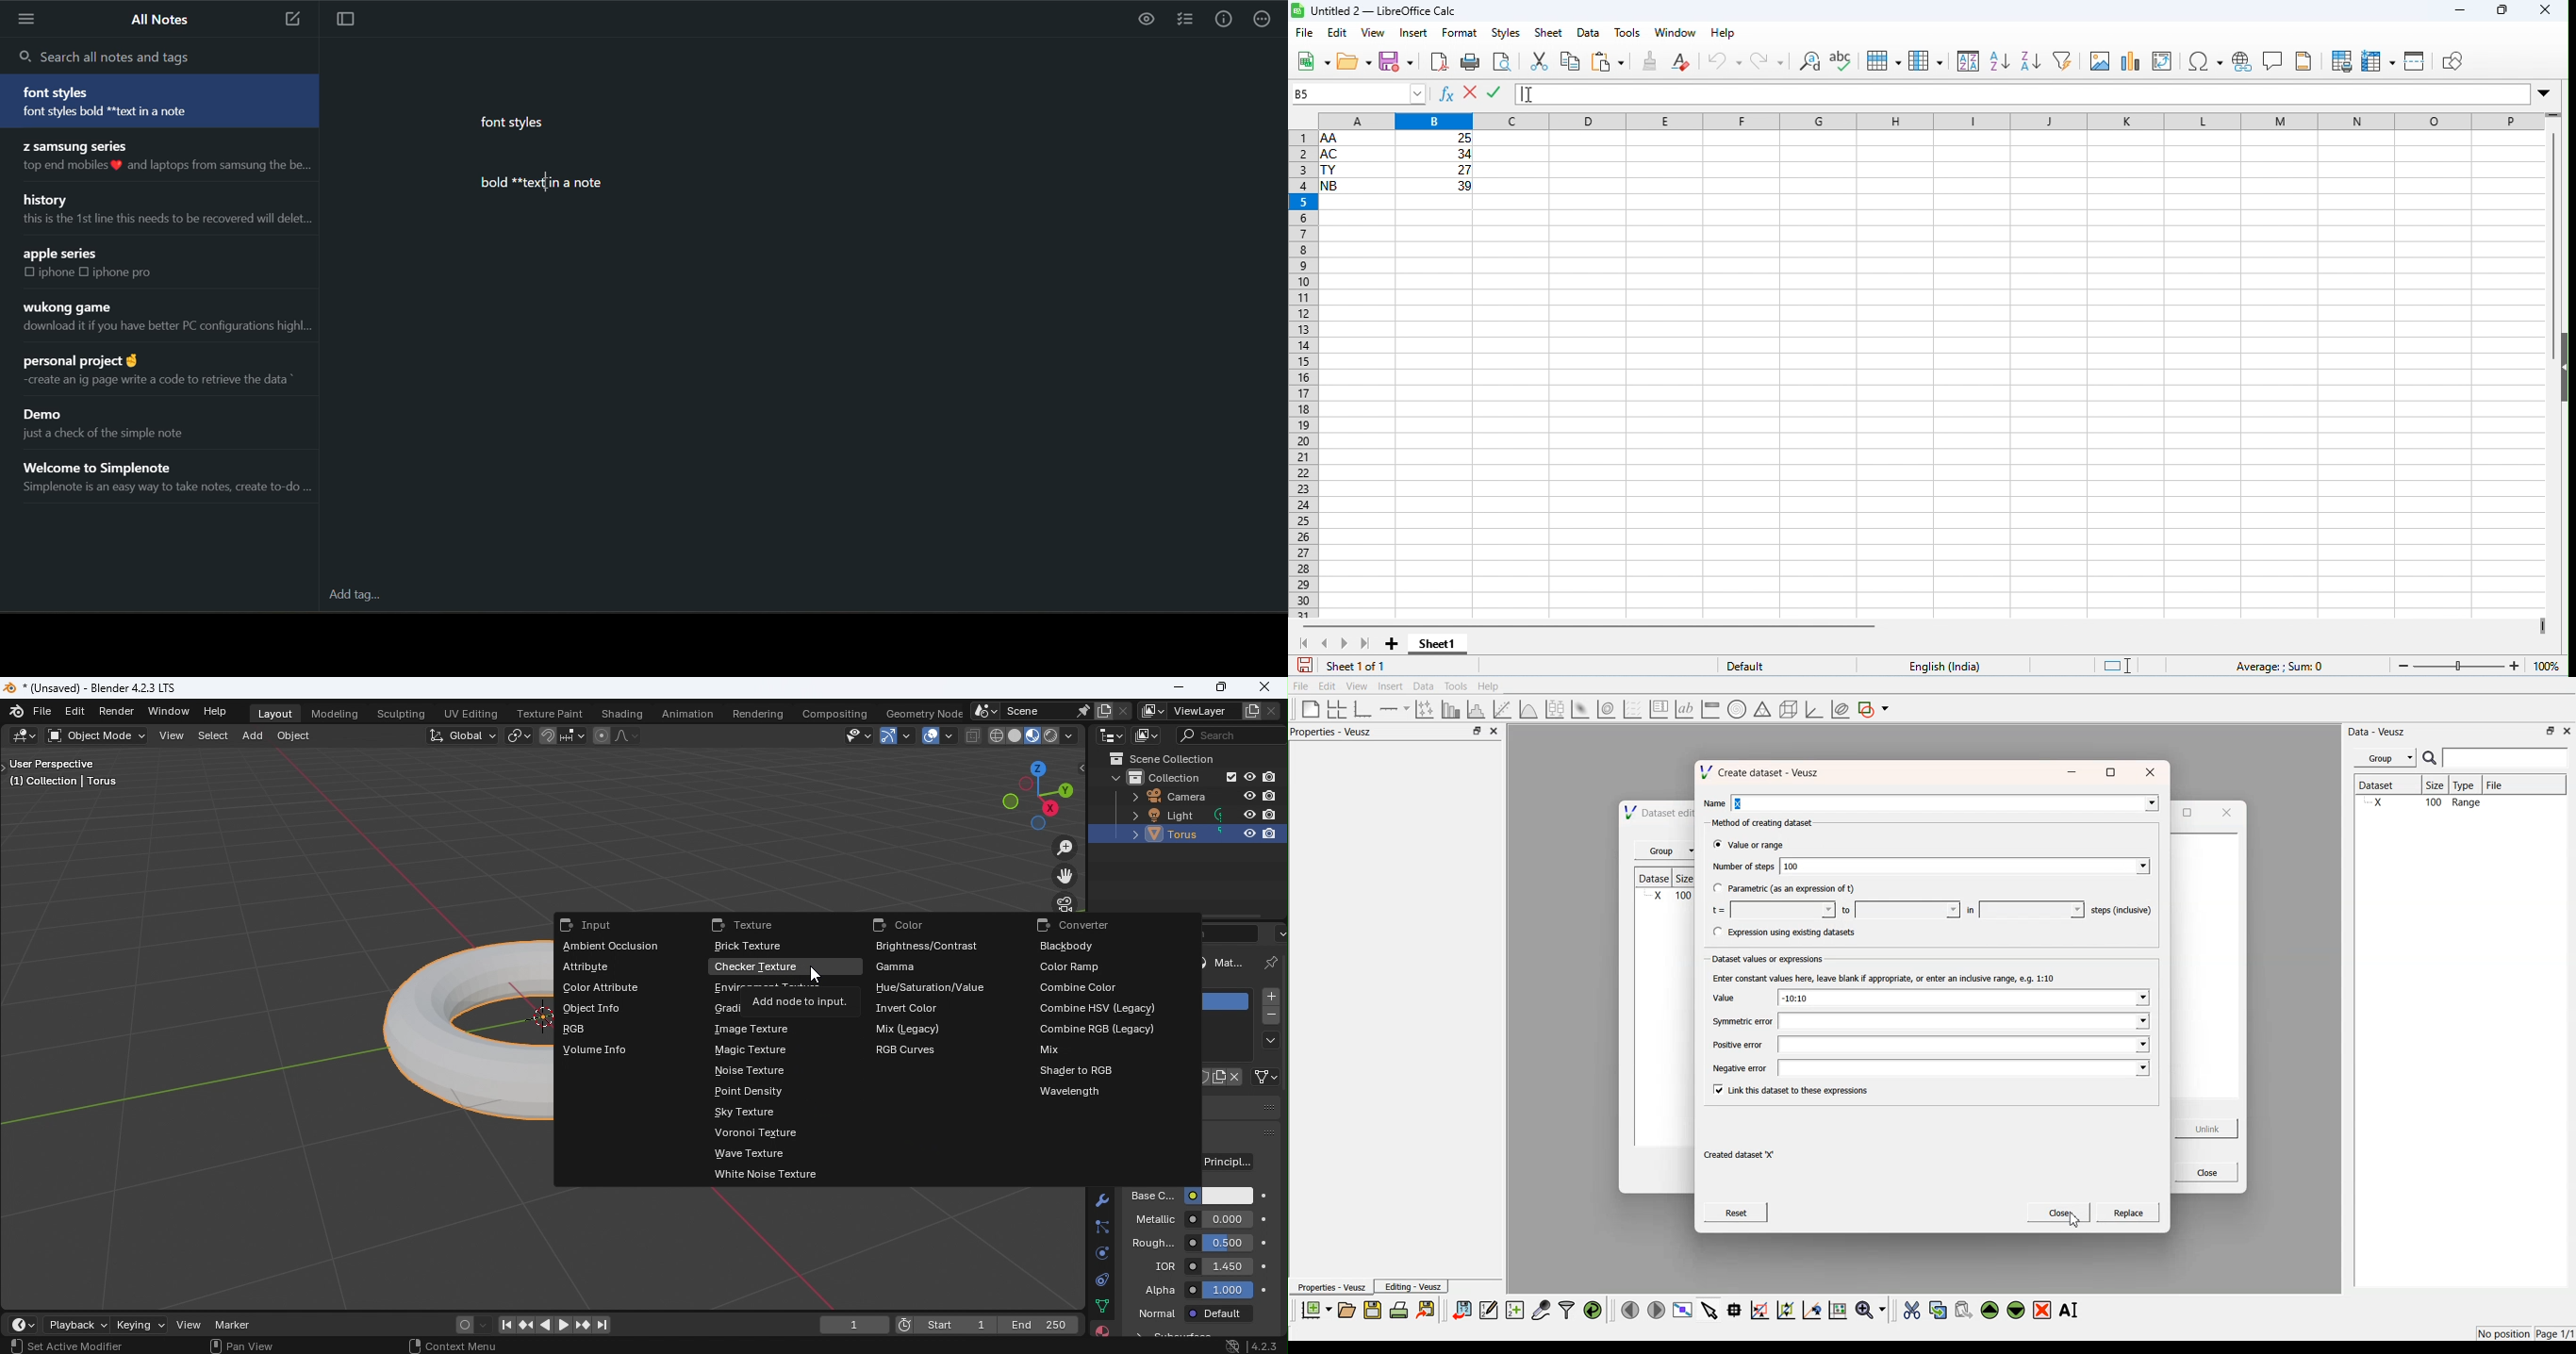 The width and height of the screenshot is (2576, 1372). Describe the element at coordinates (166, 329) in the screenshot. I see `download it if you have better PC configurations highl...` at that location.